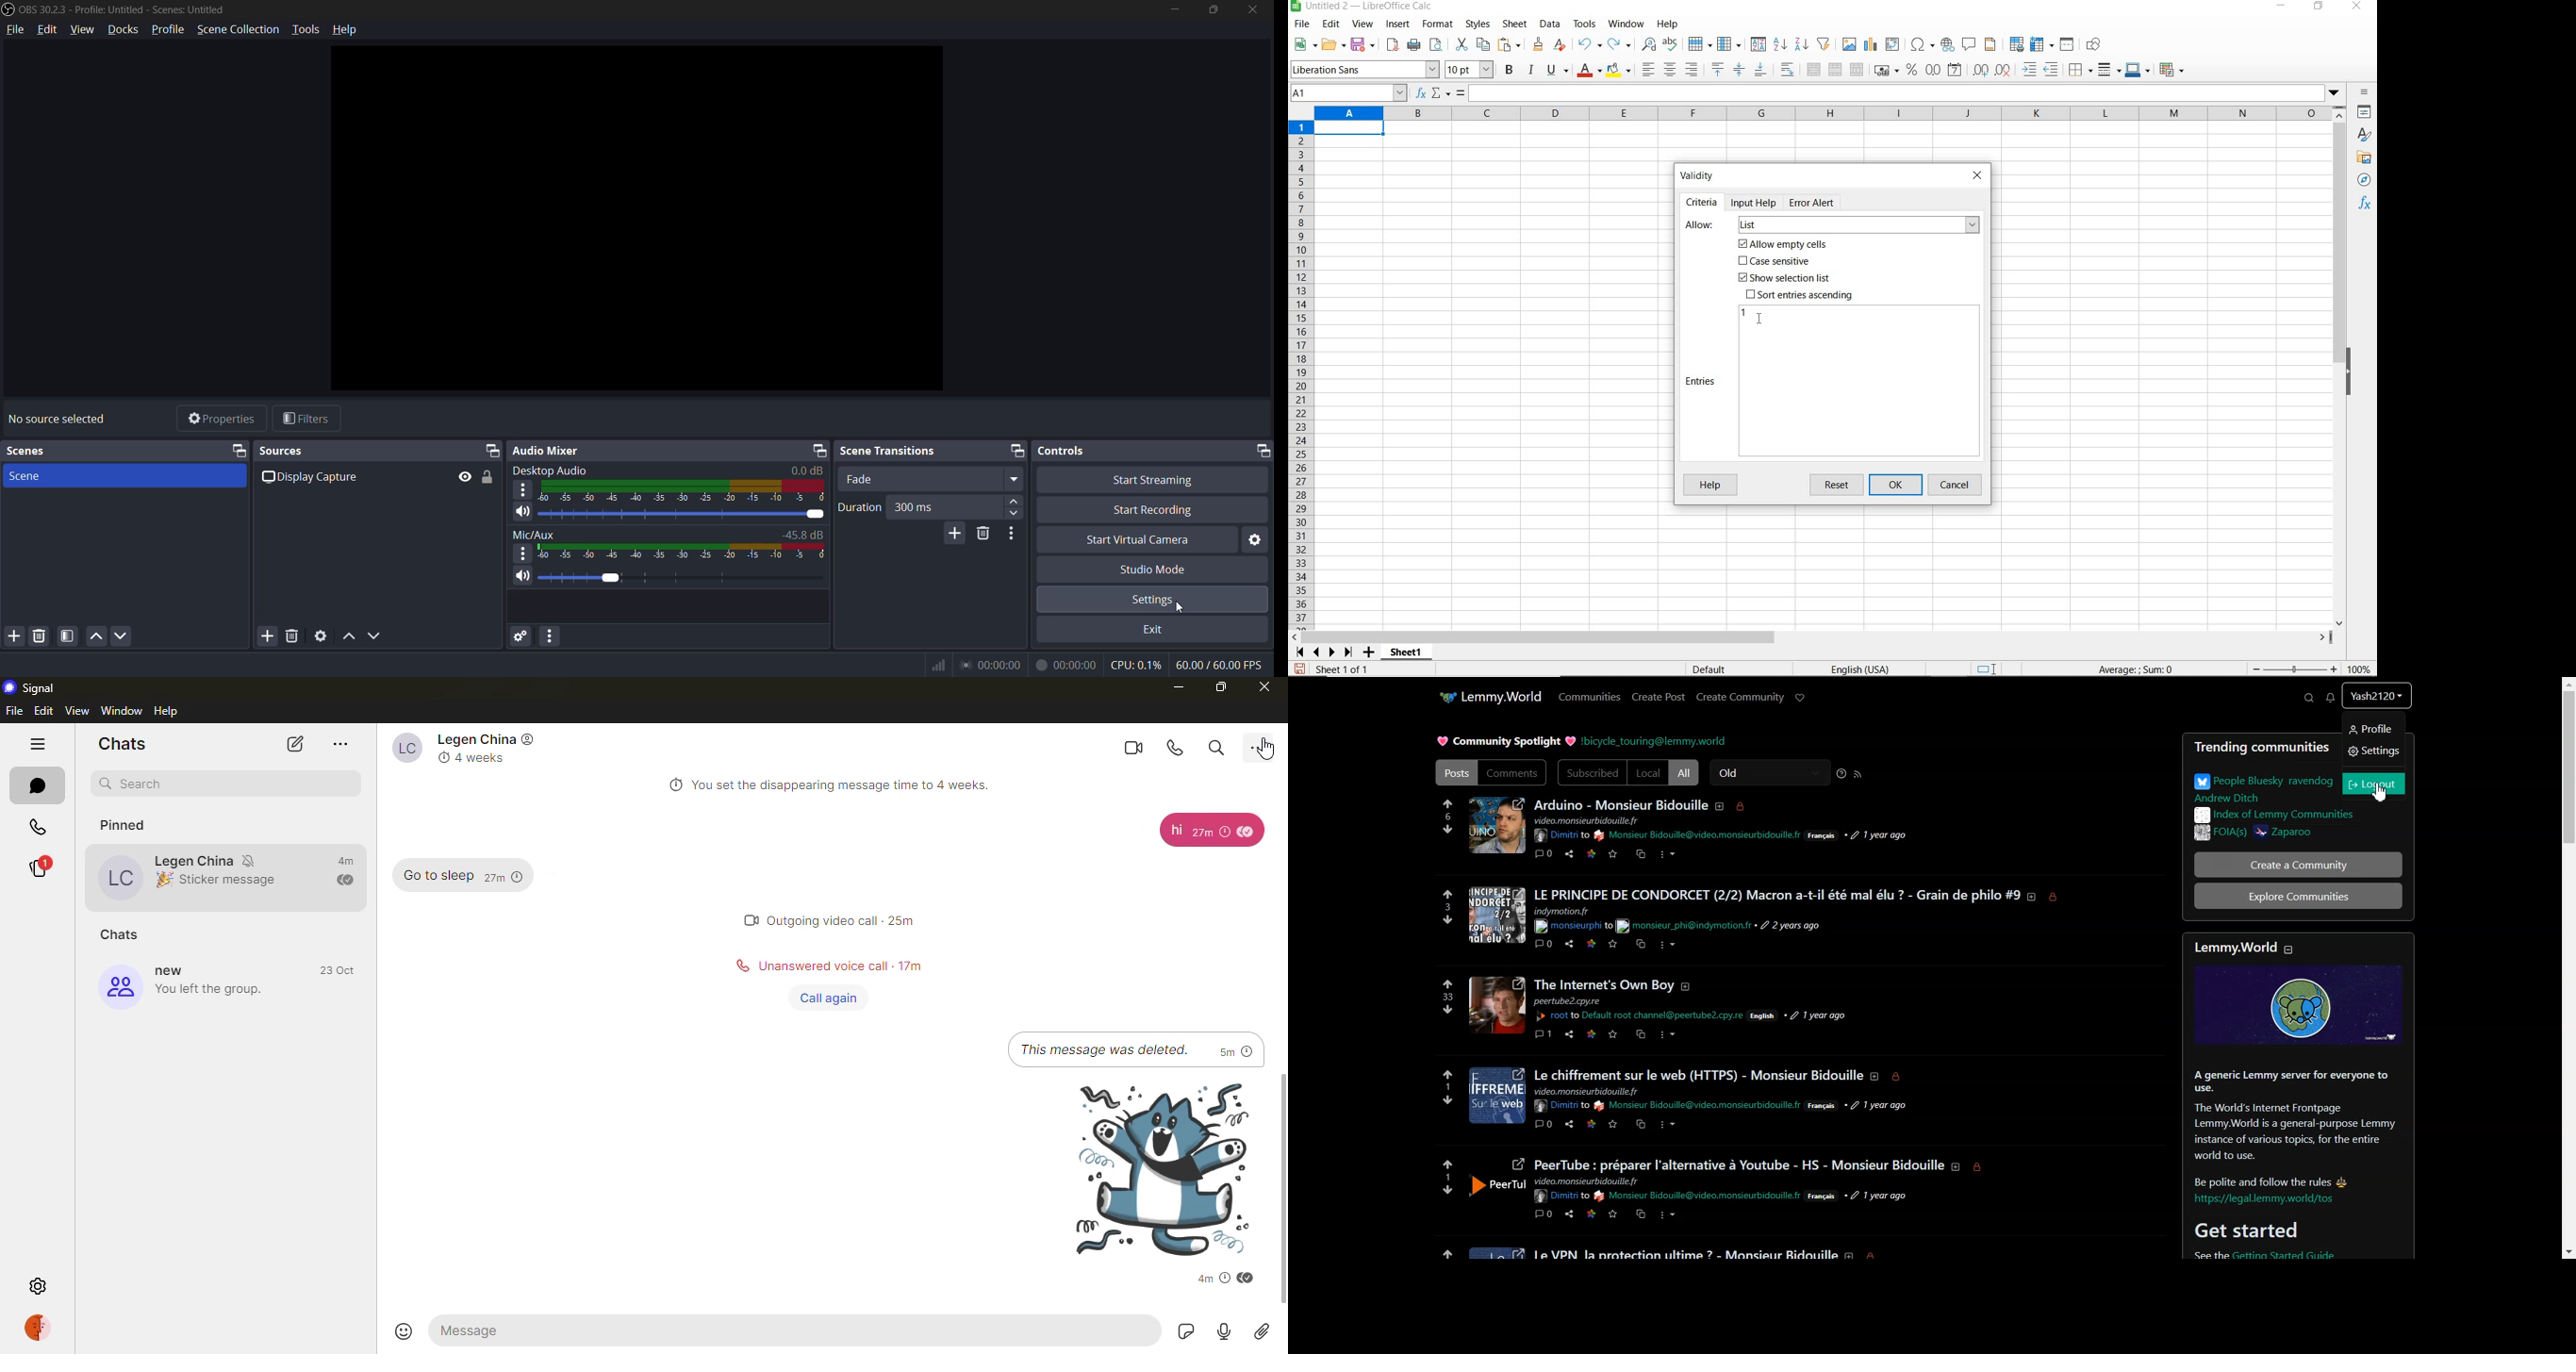 The width and height of the screenshot is (2576, 1372). I want to click on about, so click(1691, 986).